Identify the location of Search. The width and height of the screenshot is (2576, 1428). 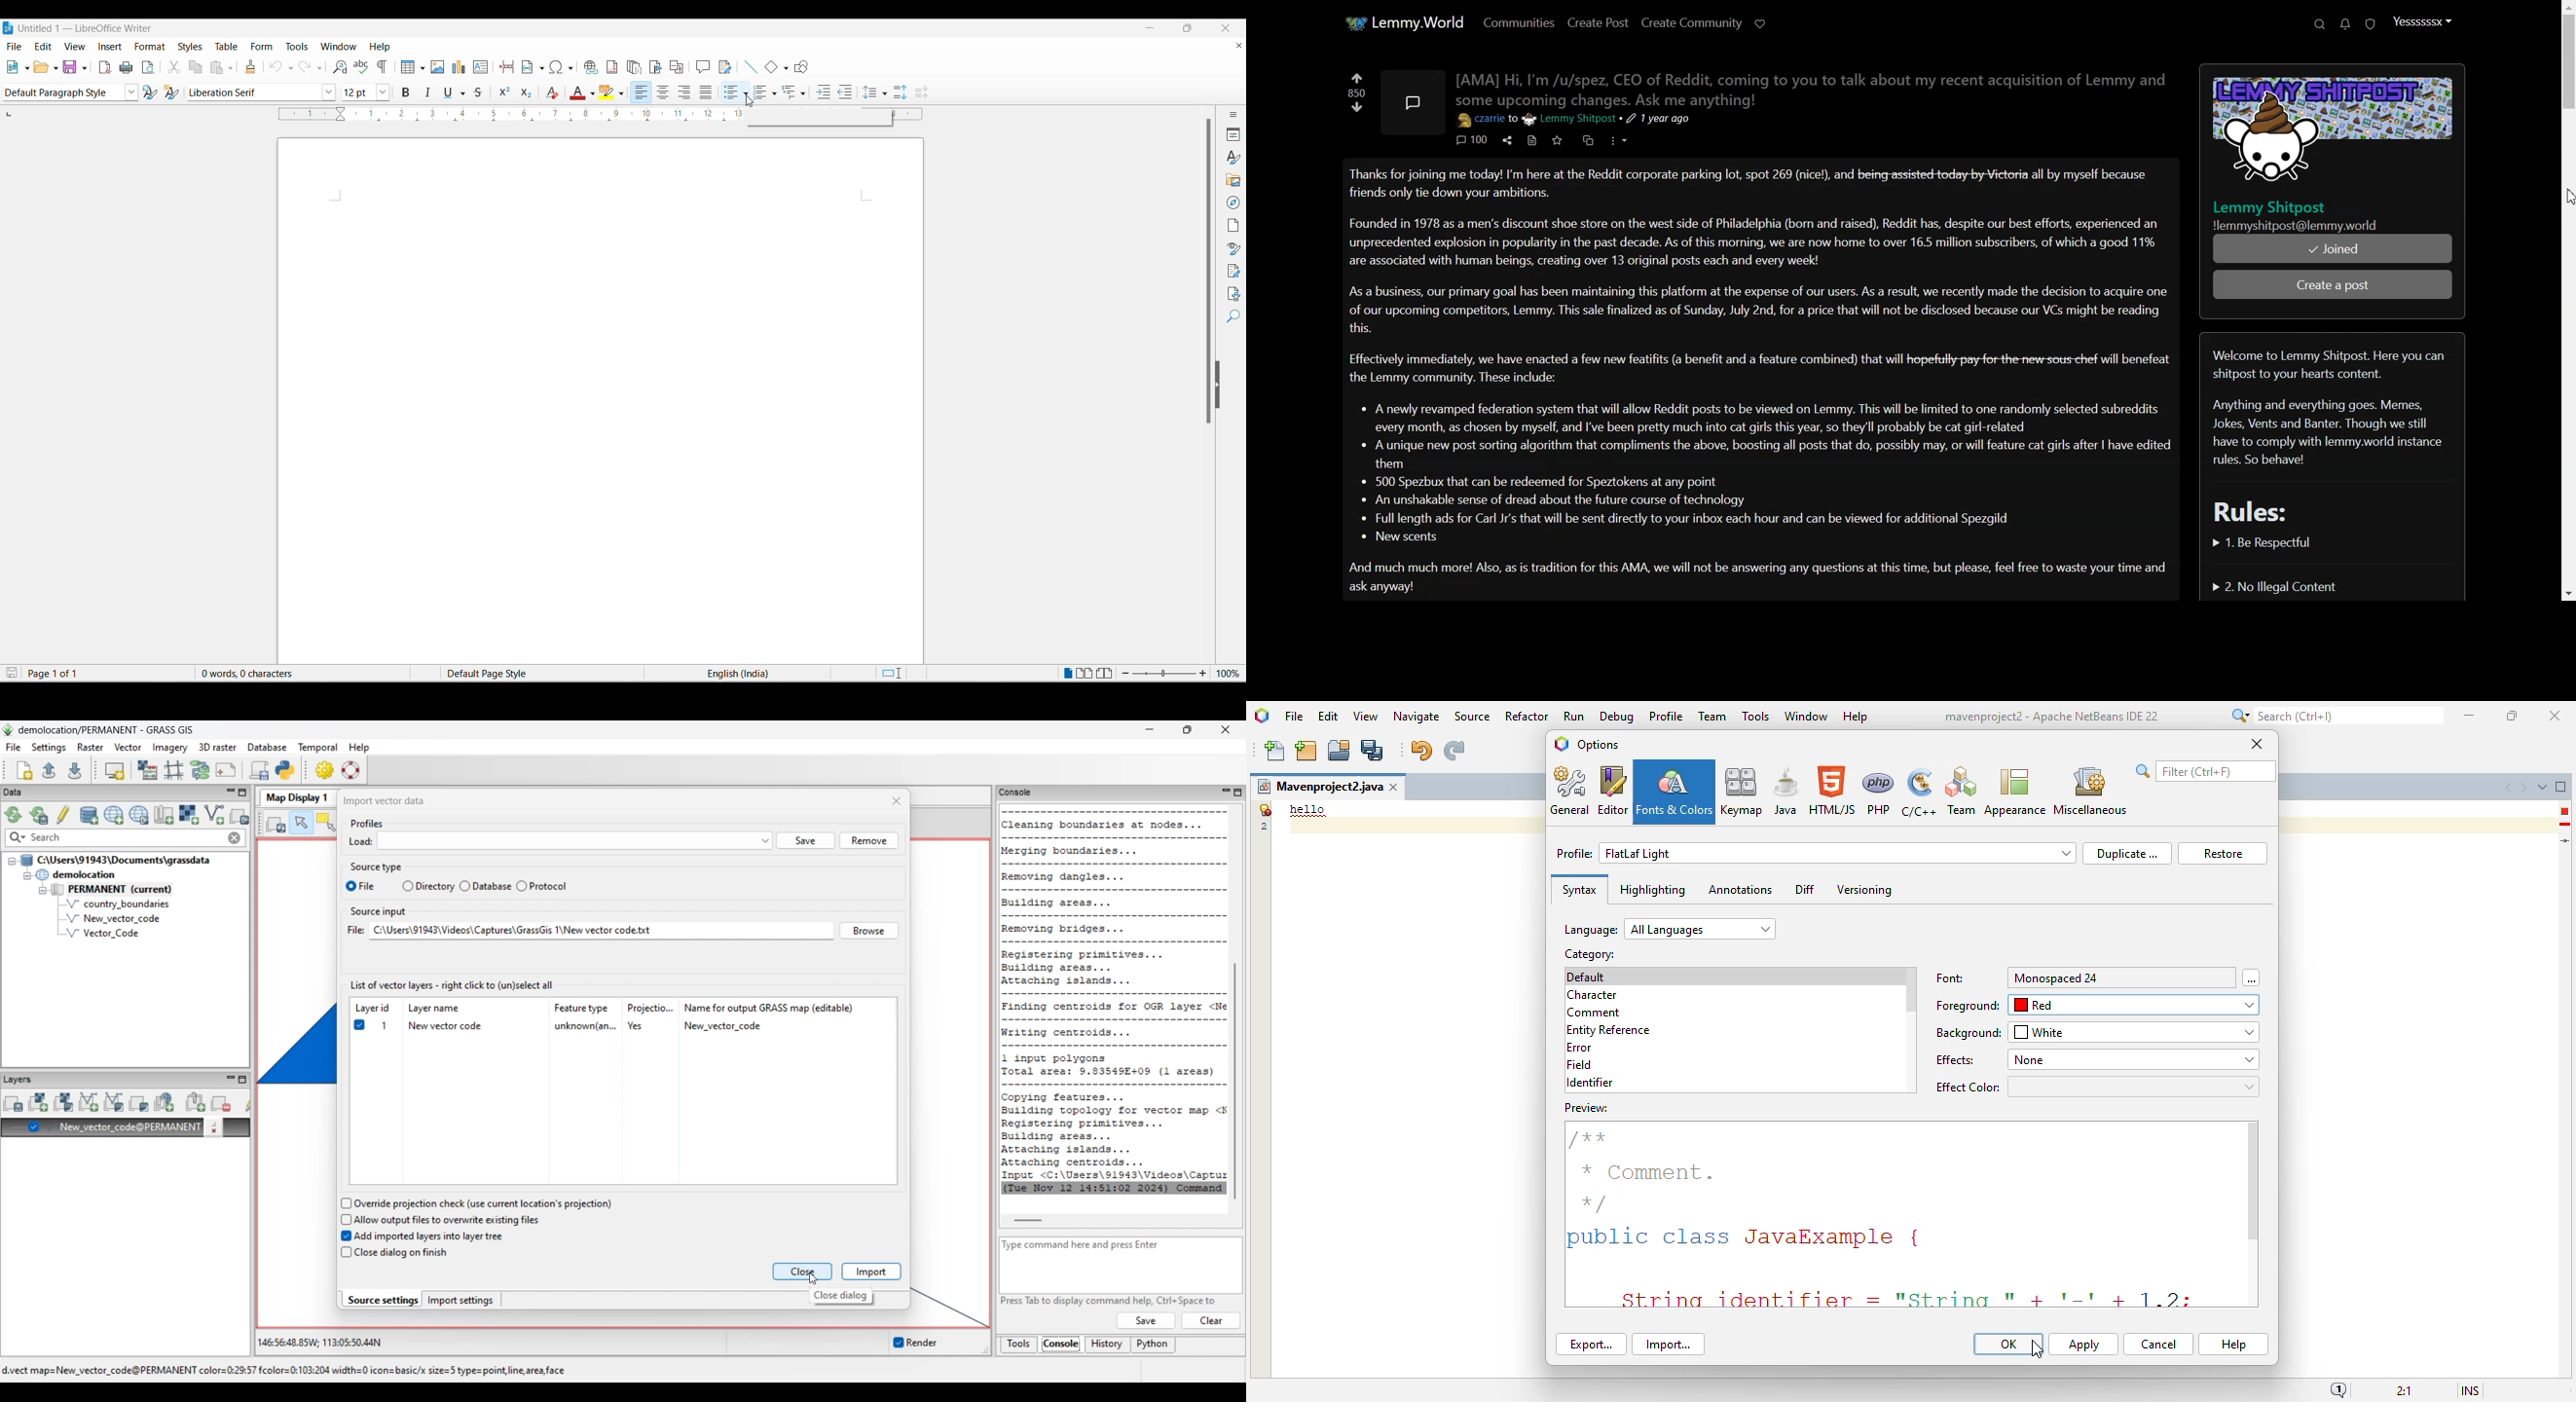
(2319, 25).